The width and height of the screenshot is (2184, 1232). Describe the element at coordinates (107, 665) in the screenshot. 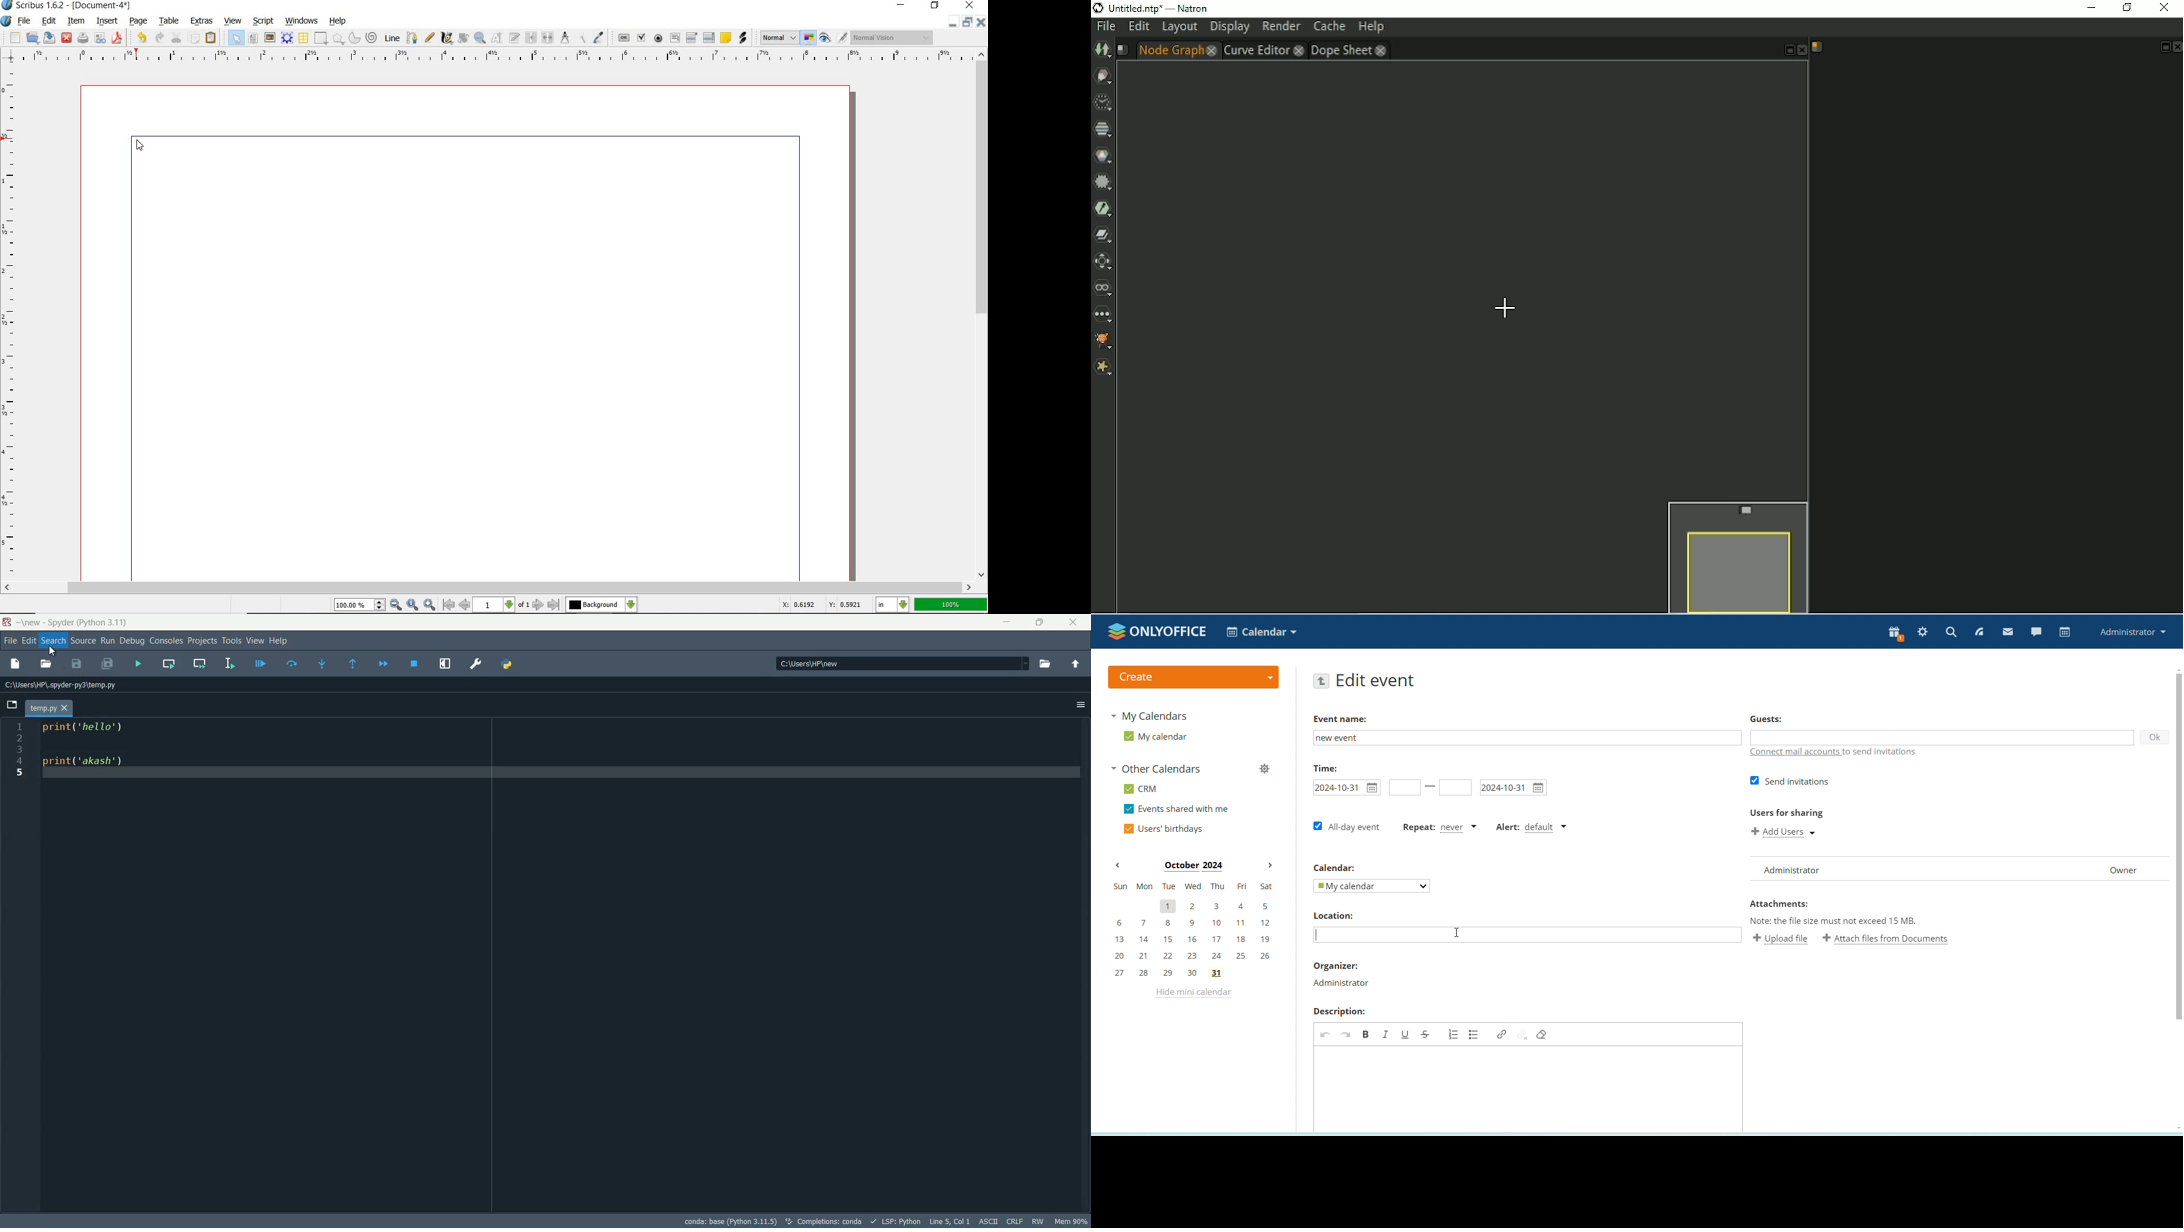

I see `save all files` at that location.